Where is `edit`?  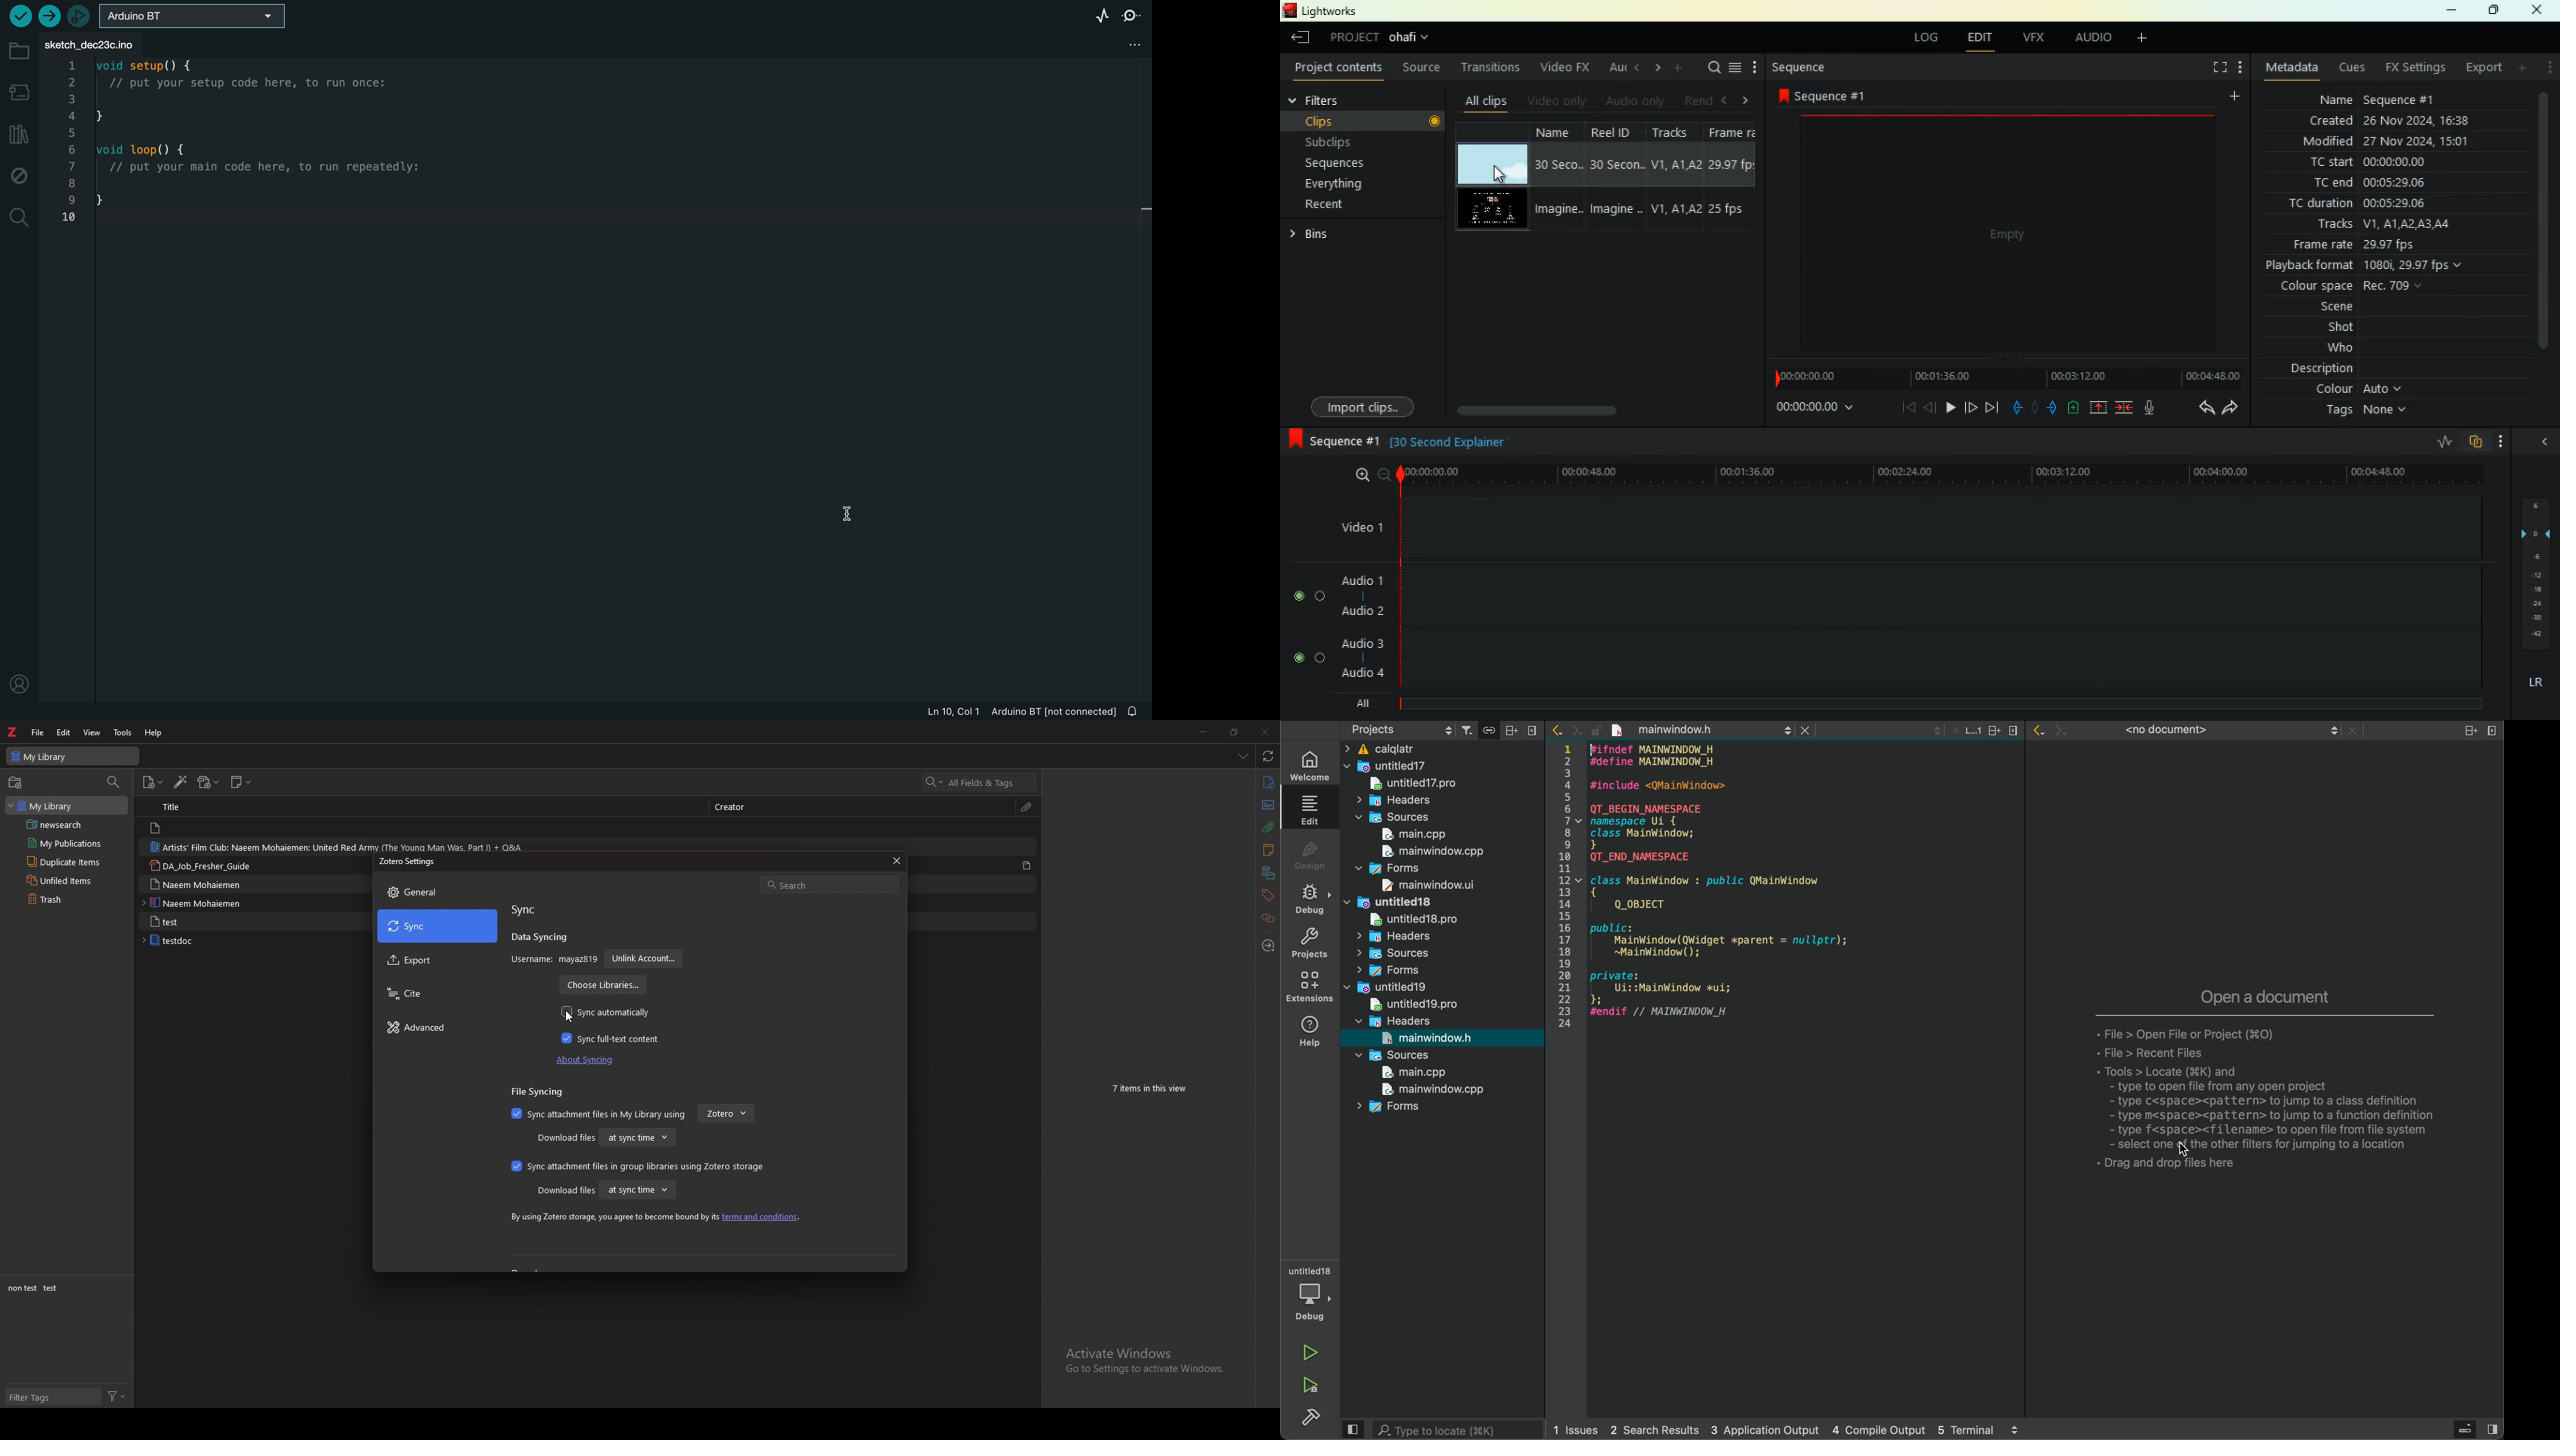
edit is located at coordinates (1977, 37).